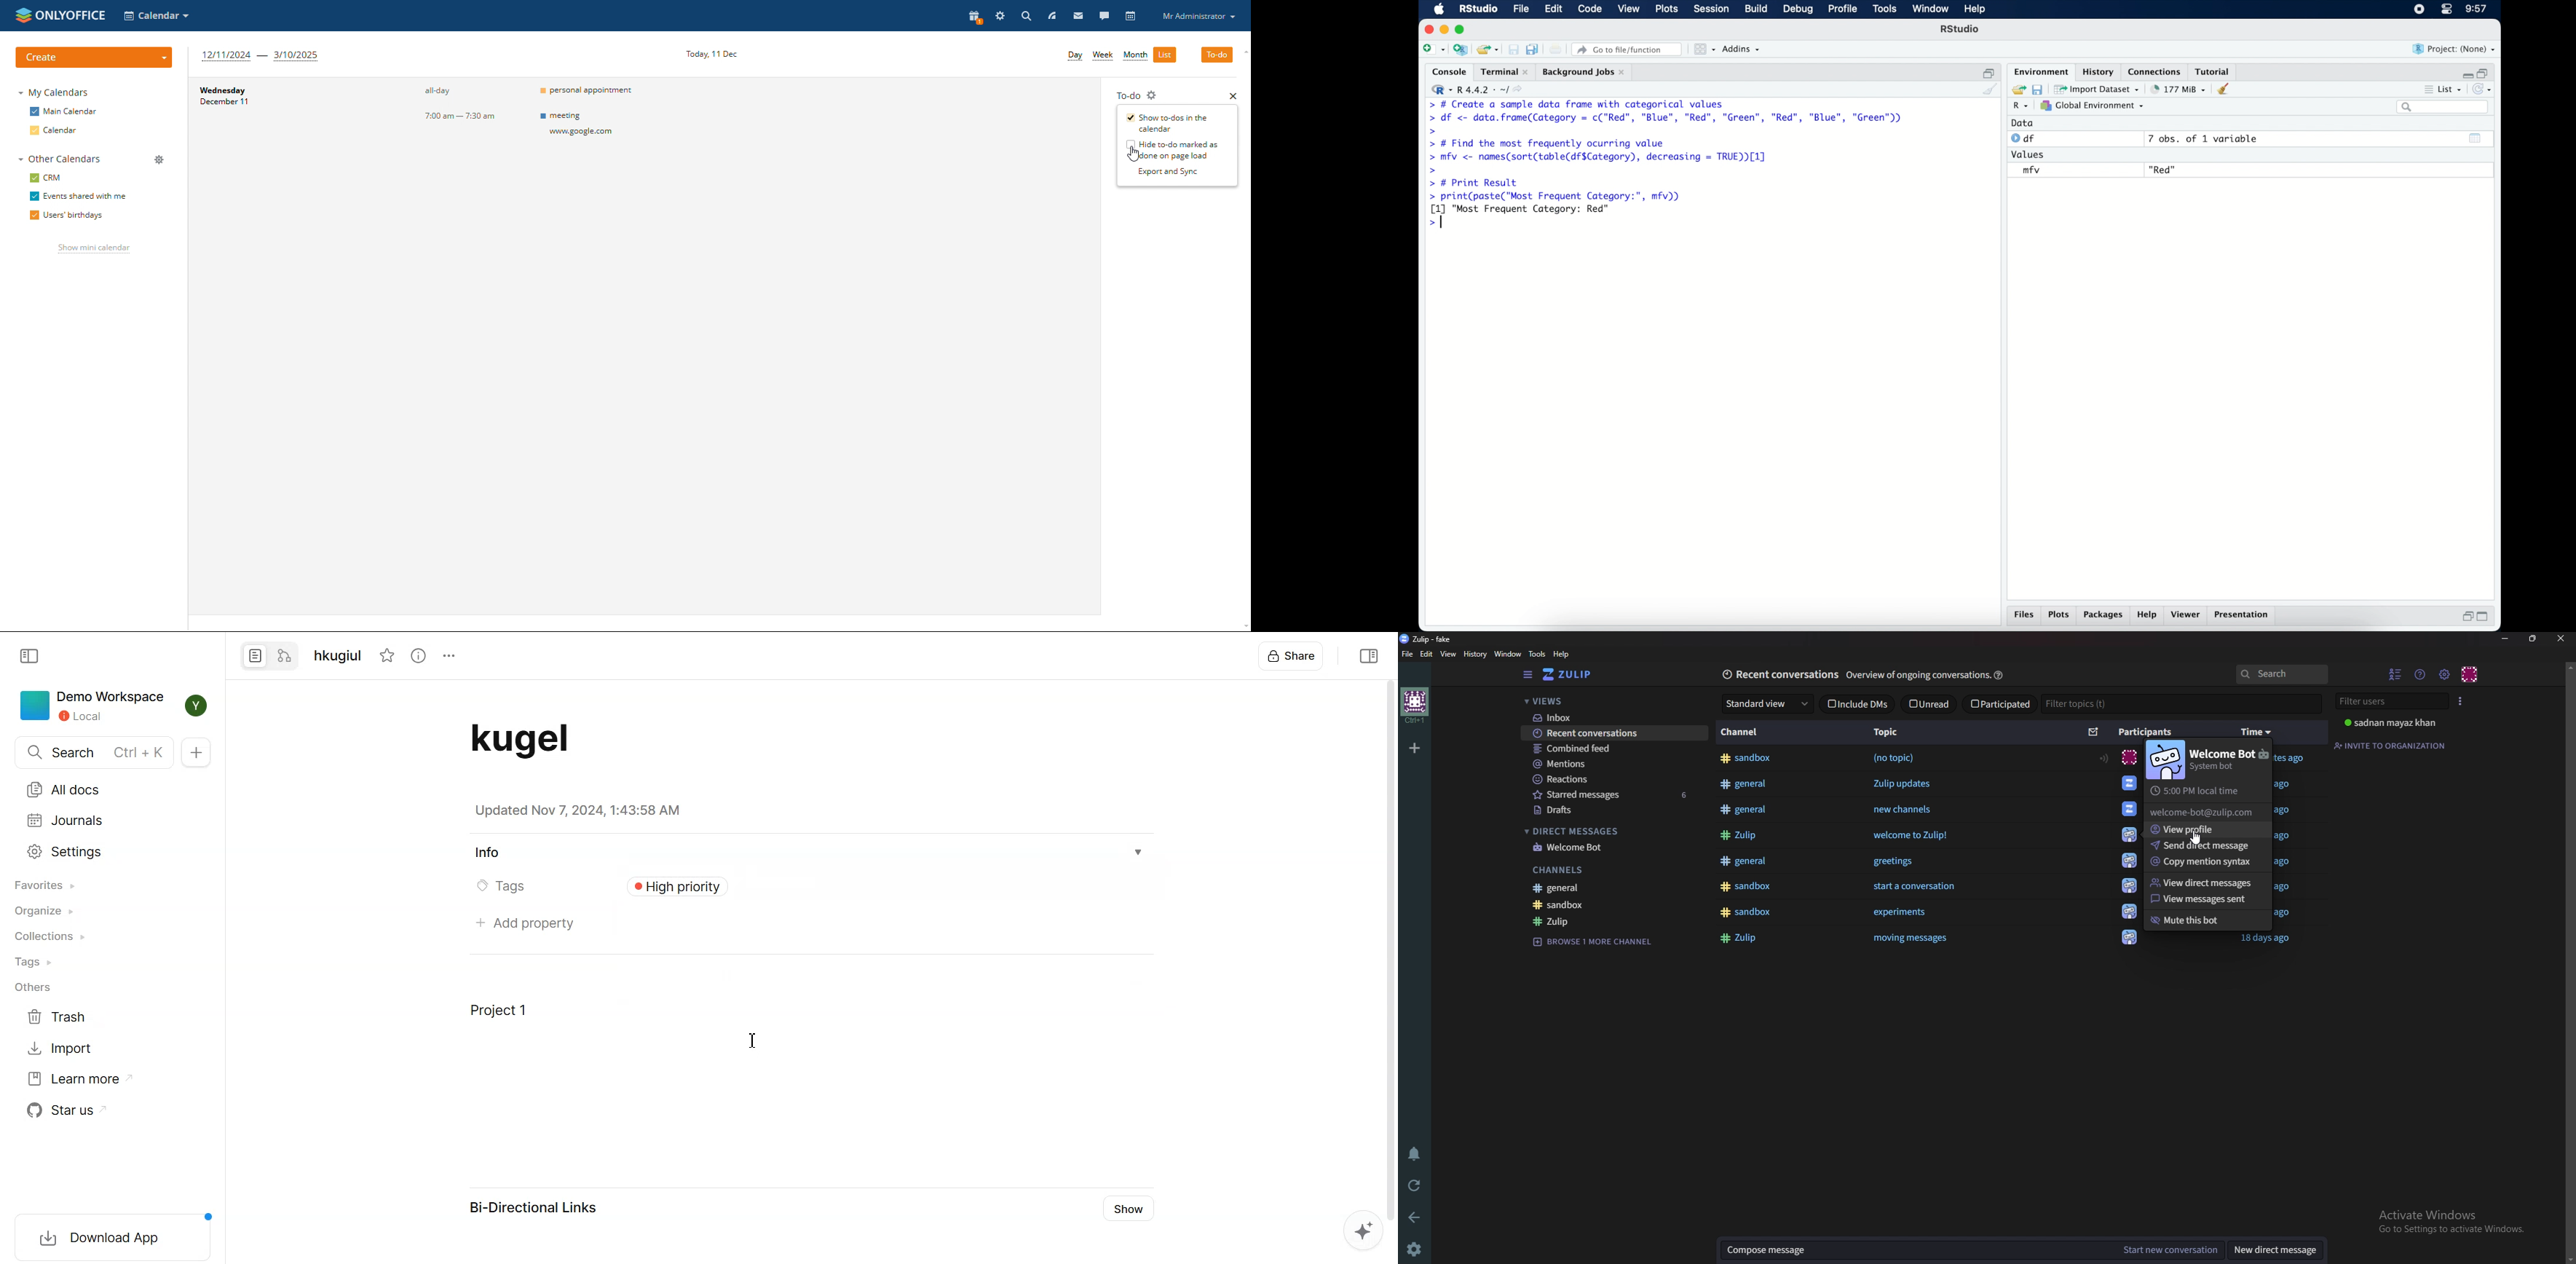  What do you see at coordinates (2202, 812) in the screenshot?
I see `Email` at bounding box center [2202, 812].